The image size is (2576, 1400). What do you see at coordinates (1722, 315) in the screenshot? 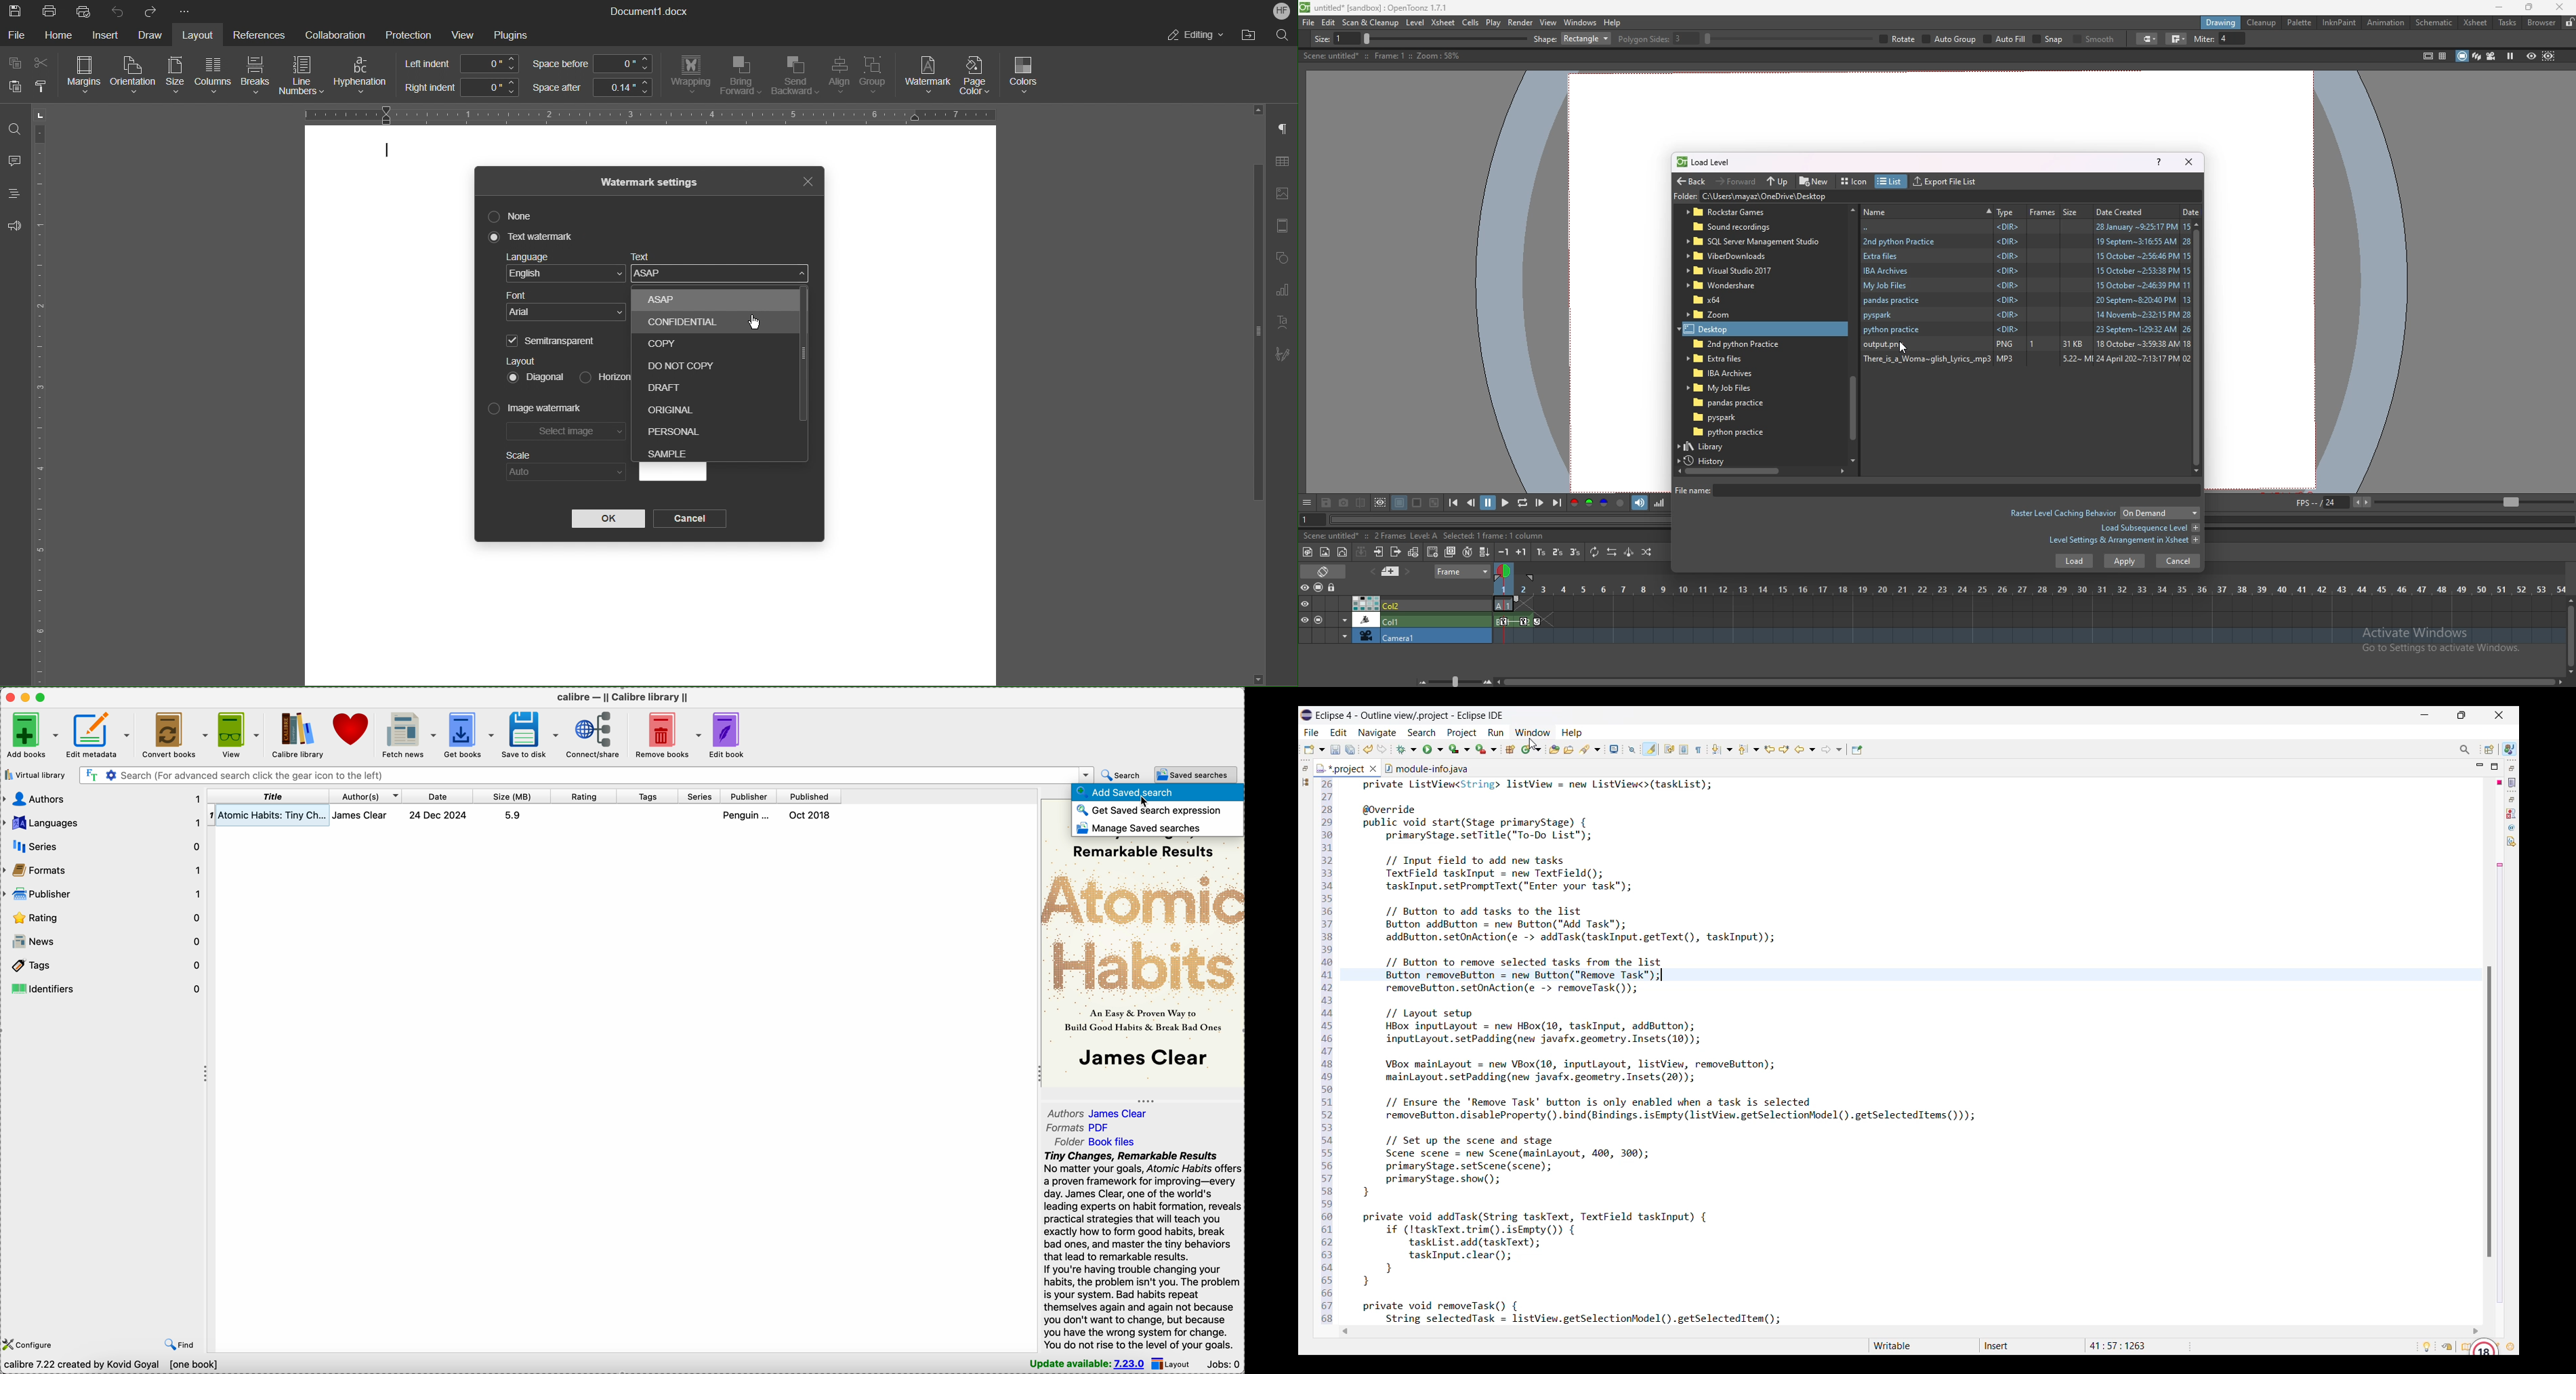
I see `folder` at bounding box center [1722, 315].